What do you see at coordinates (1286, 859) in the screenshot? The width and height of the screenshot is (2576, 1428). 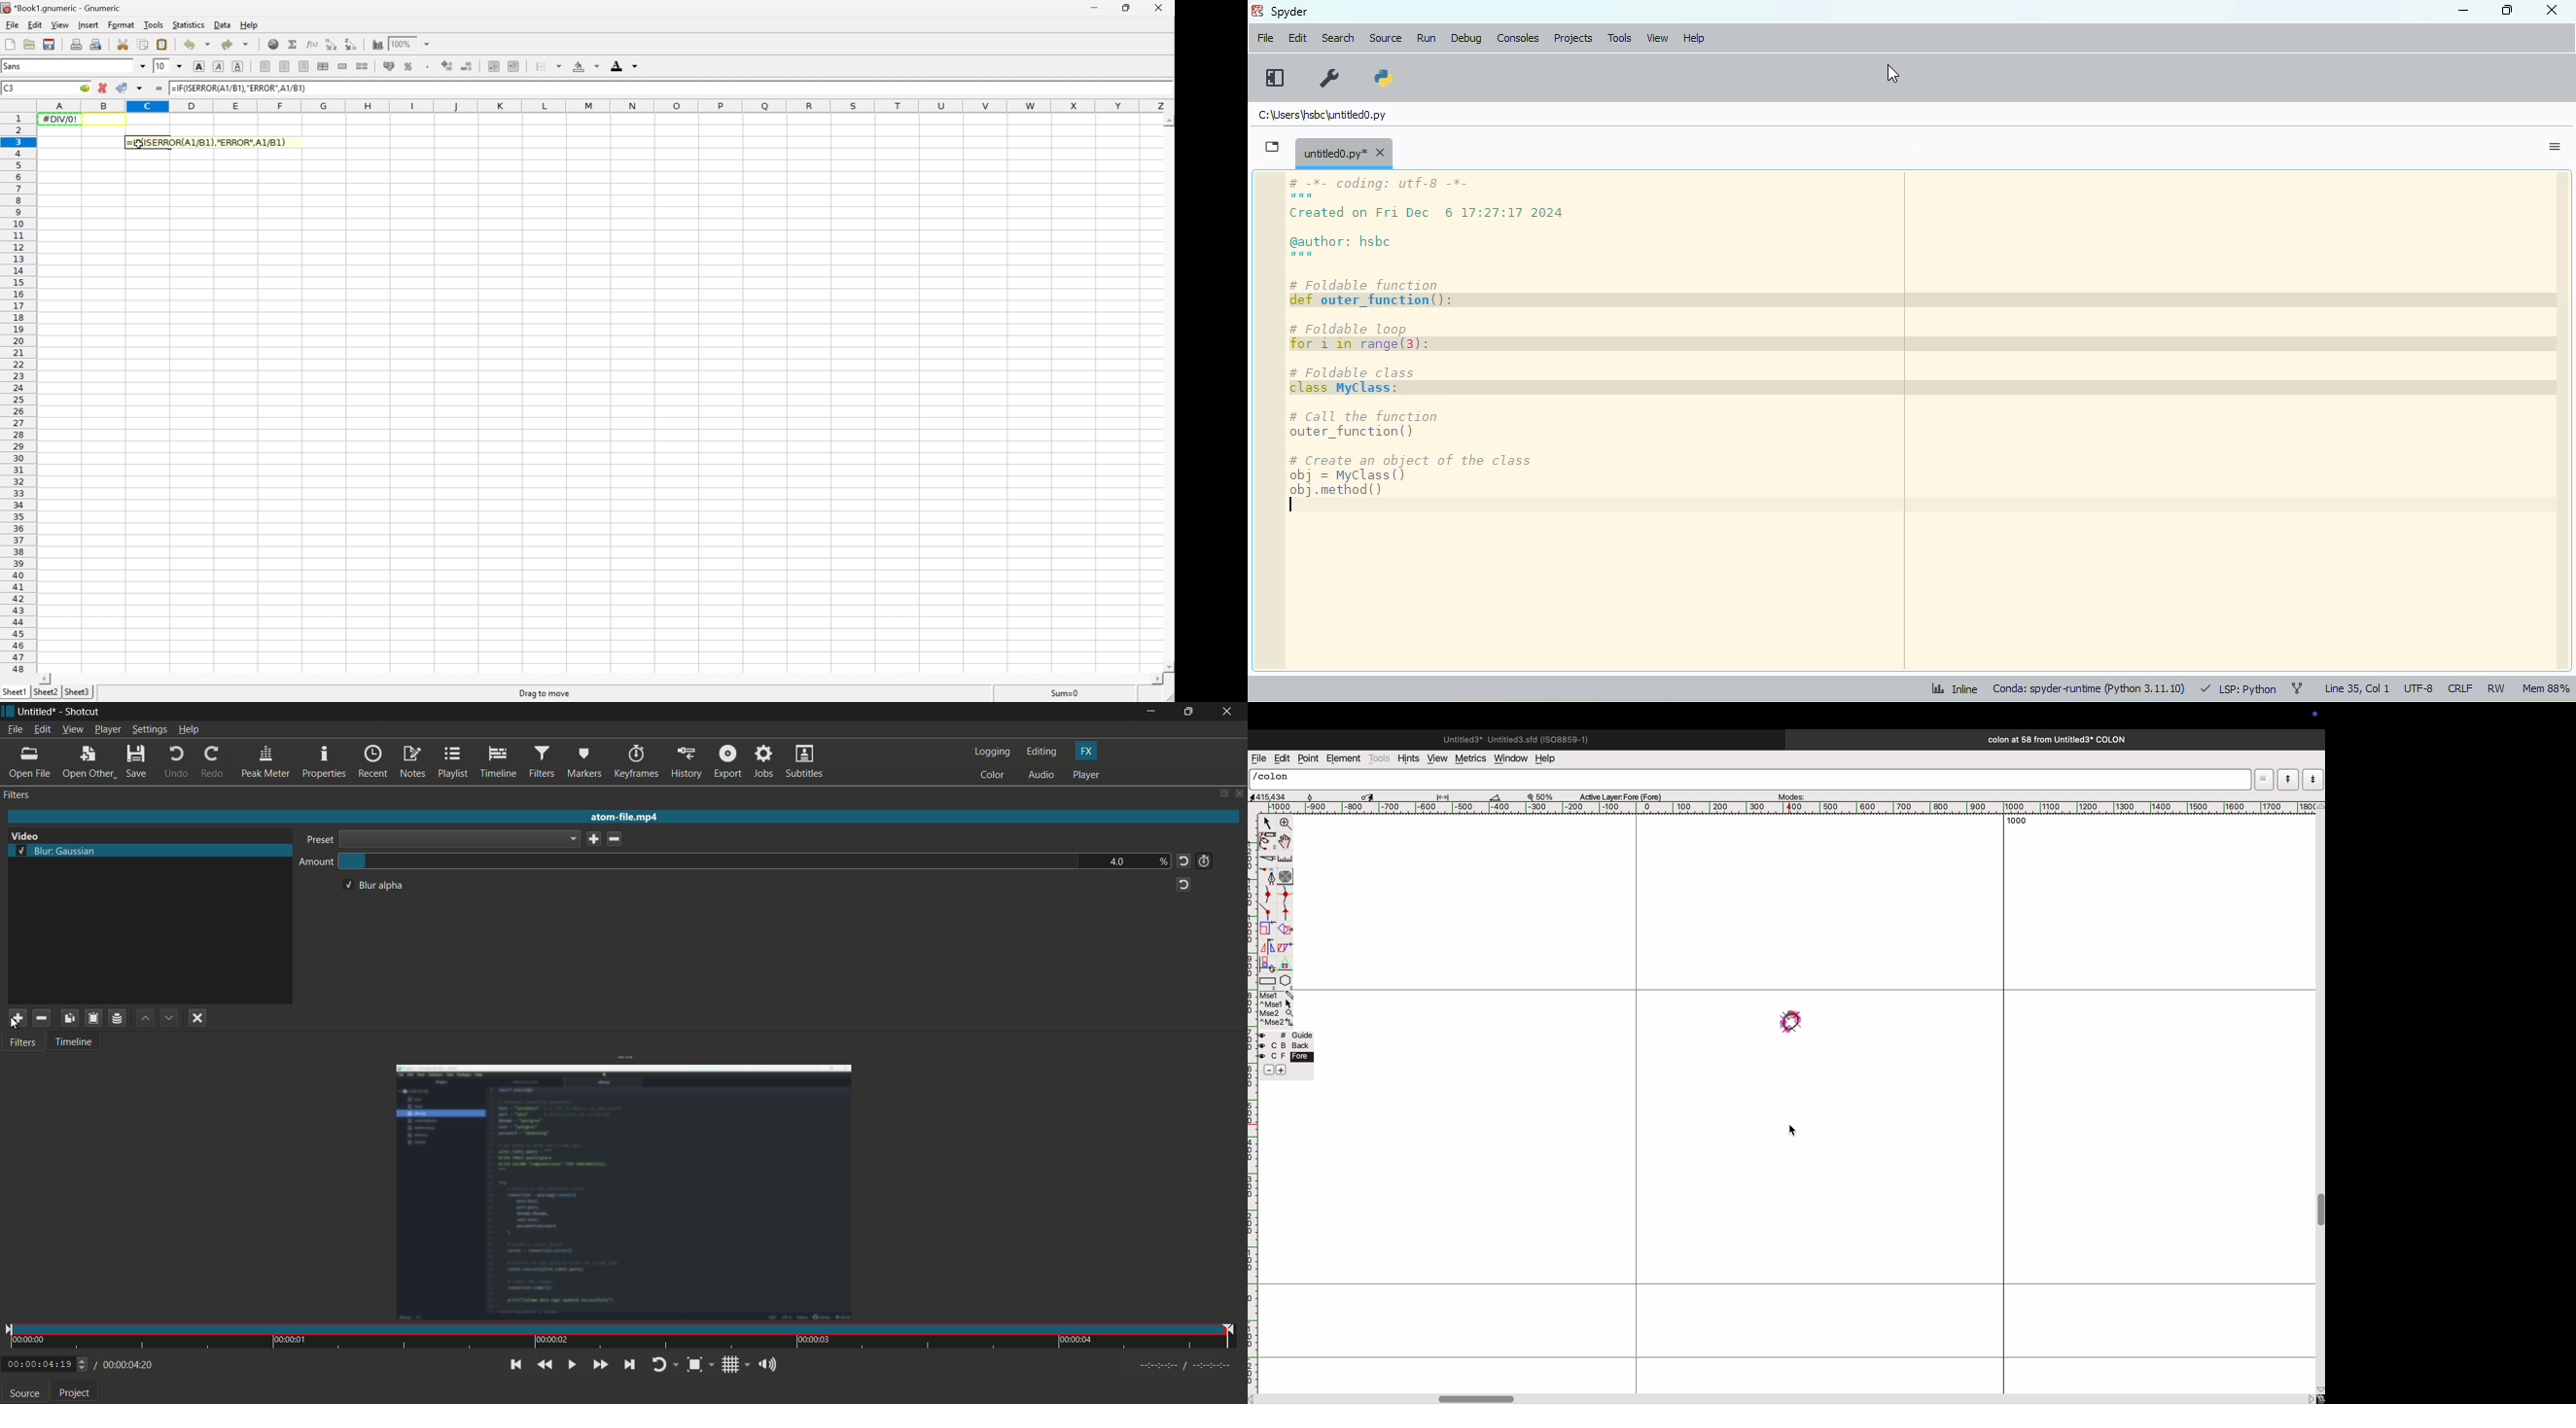 I see `scale` at bounding box center [1286, 859].